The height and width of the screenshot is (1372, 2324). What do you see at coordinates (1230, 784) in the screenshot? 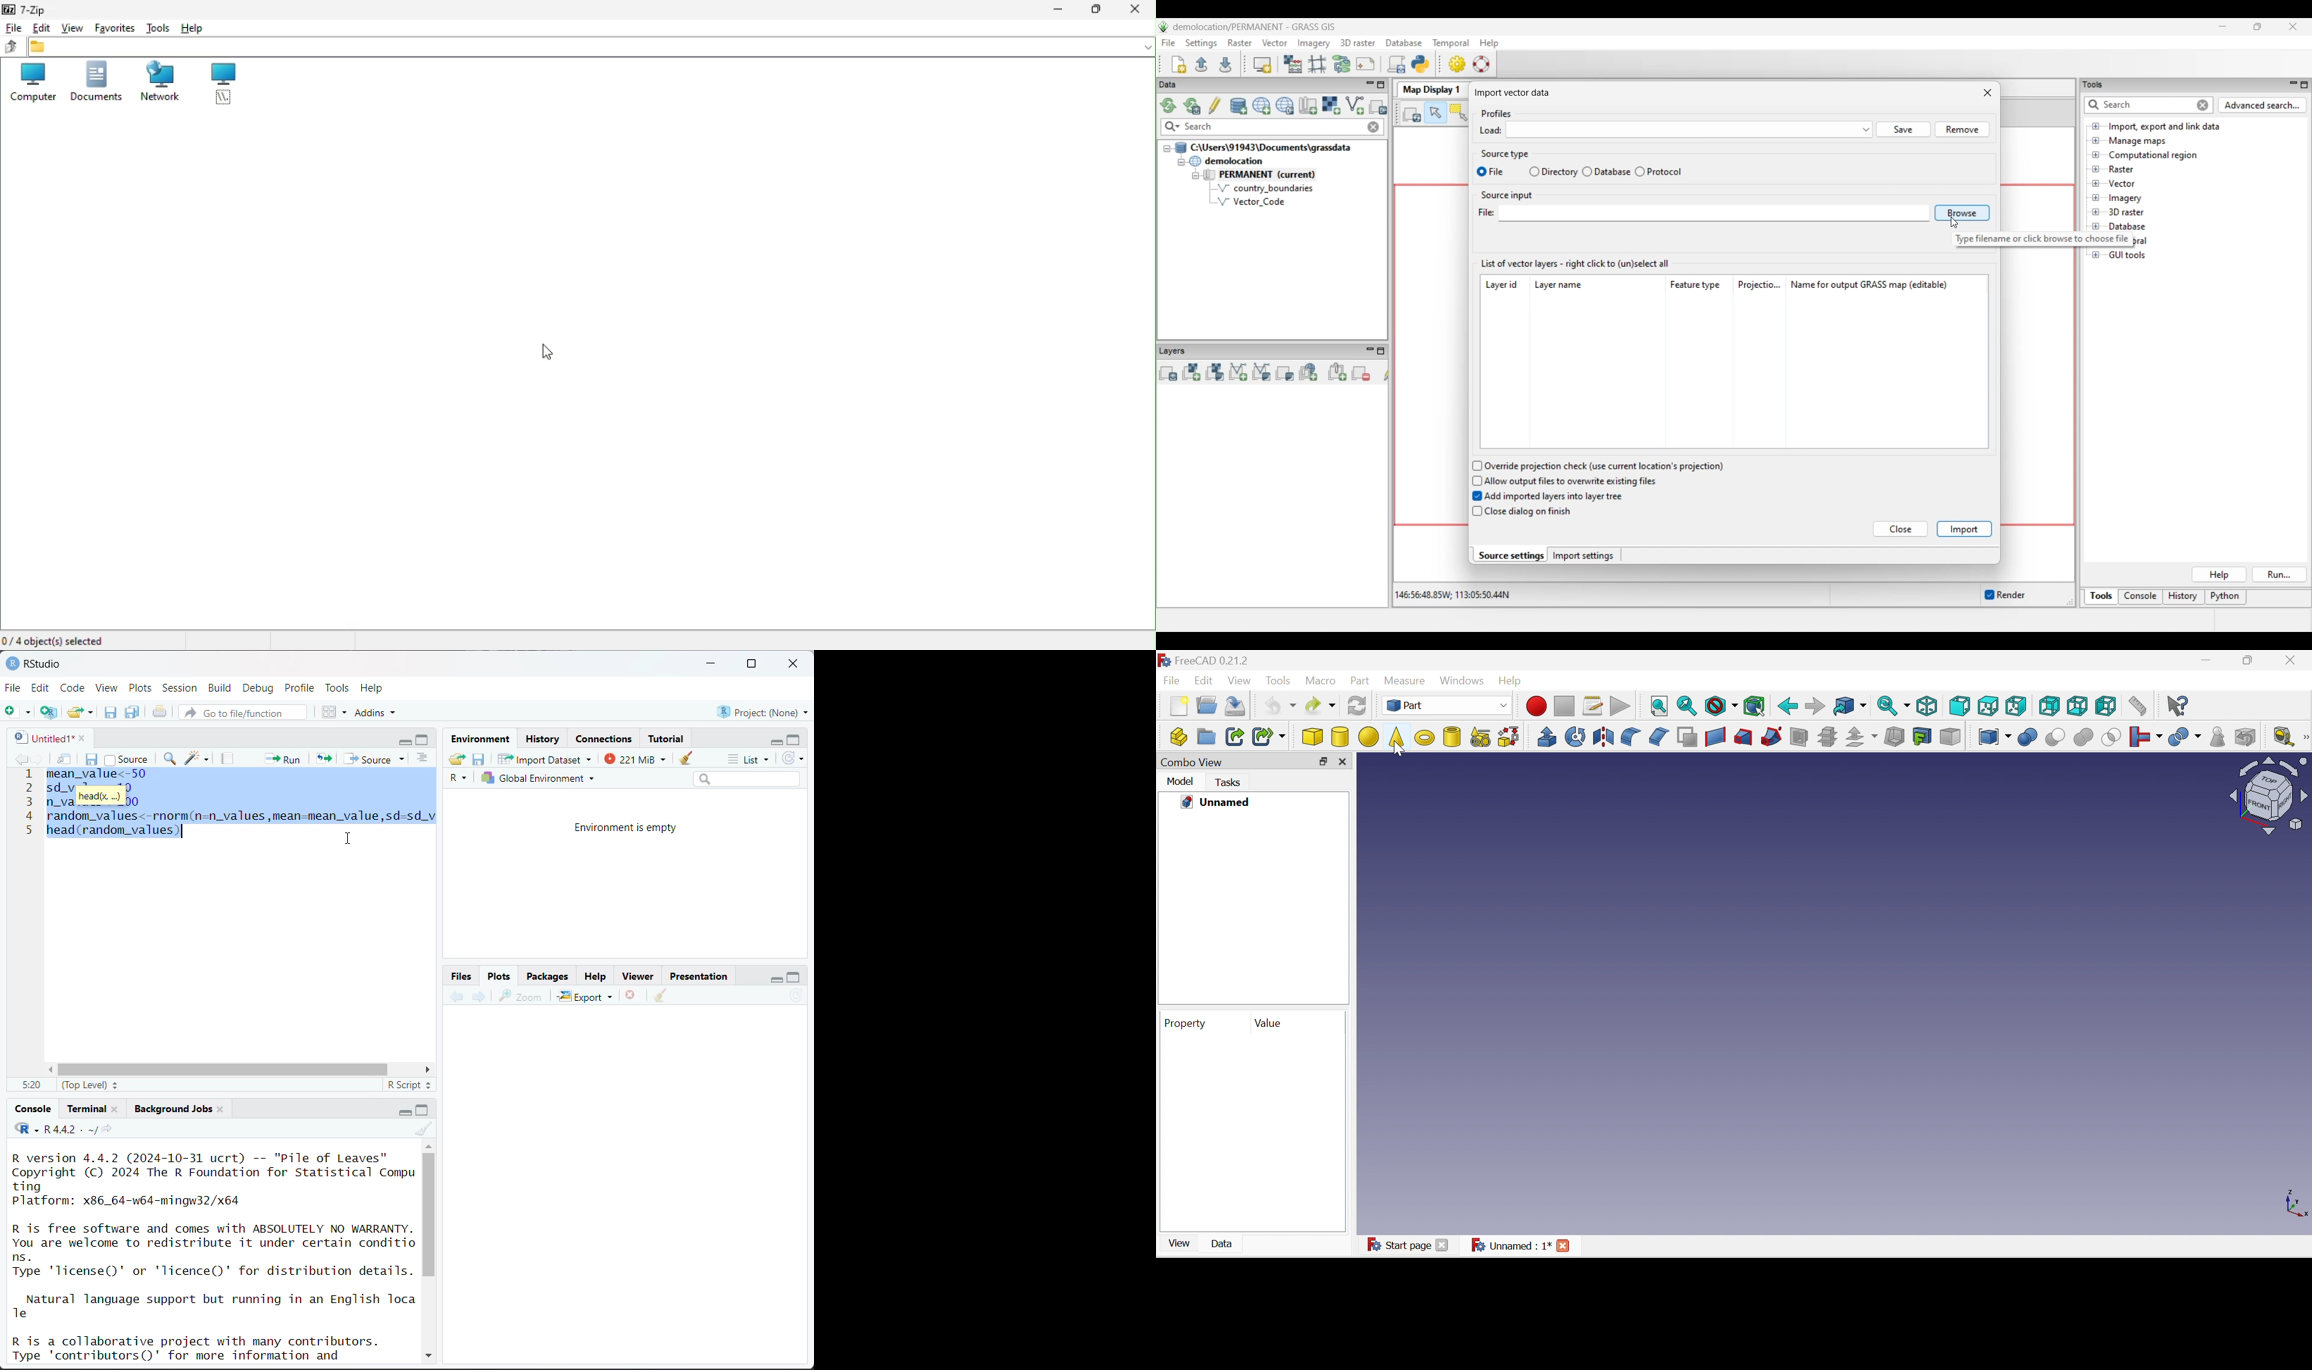
I see `Tasks` at bounding box center [1230, 784].